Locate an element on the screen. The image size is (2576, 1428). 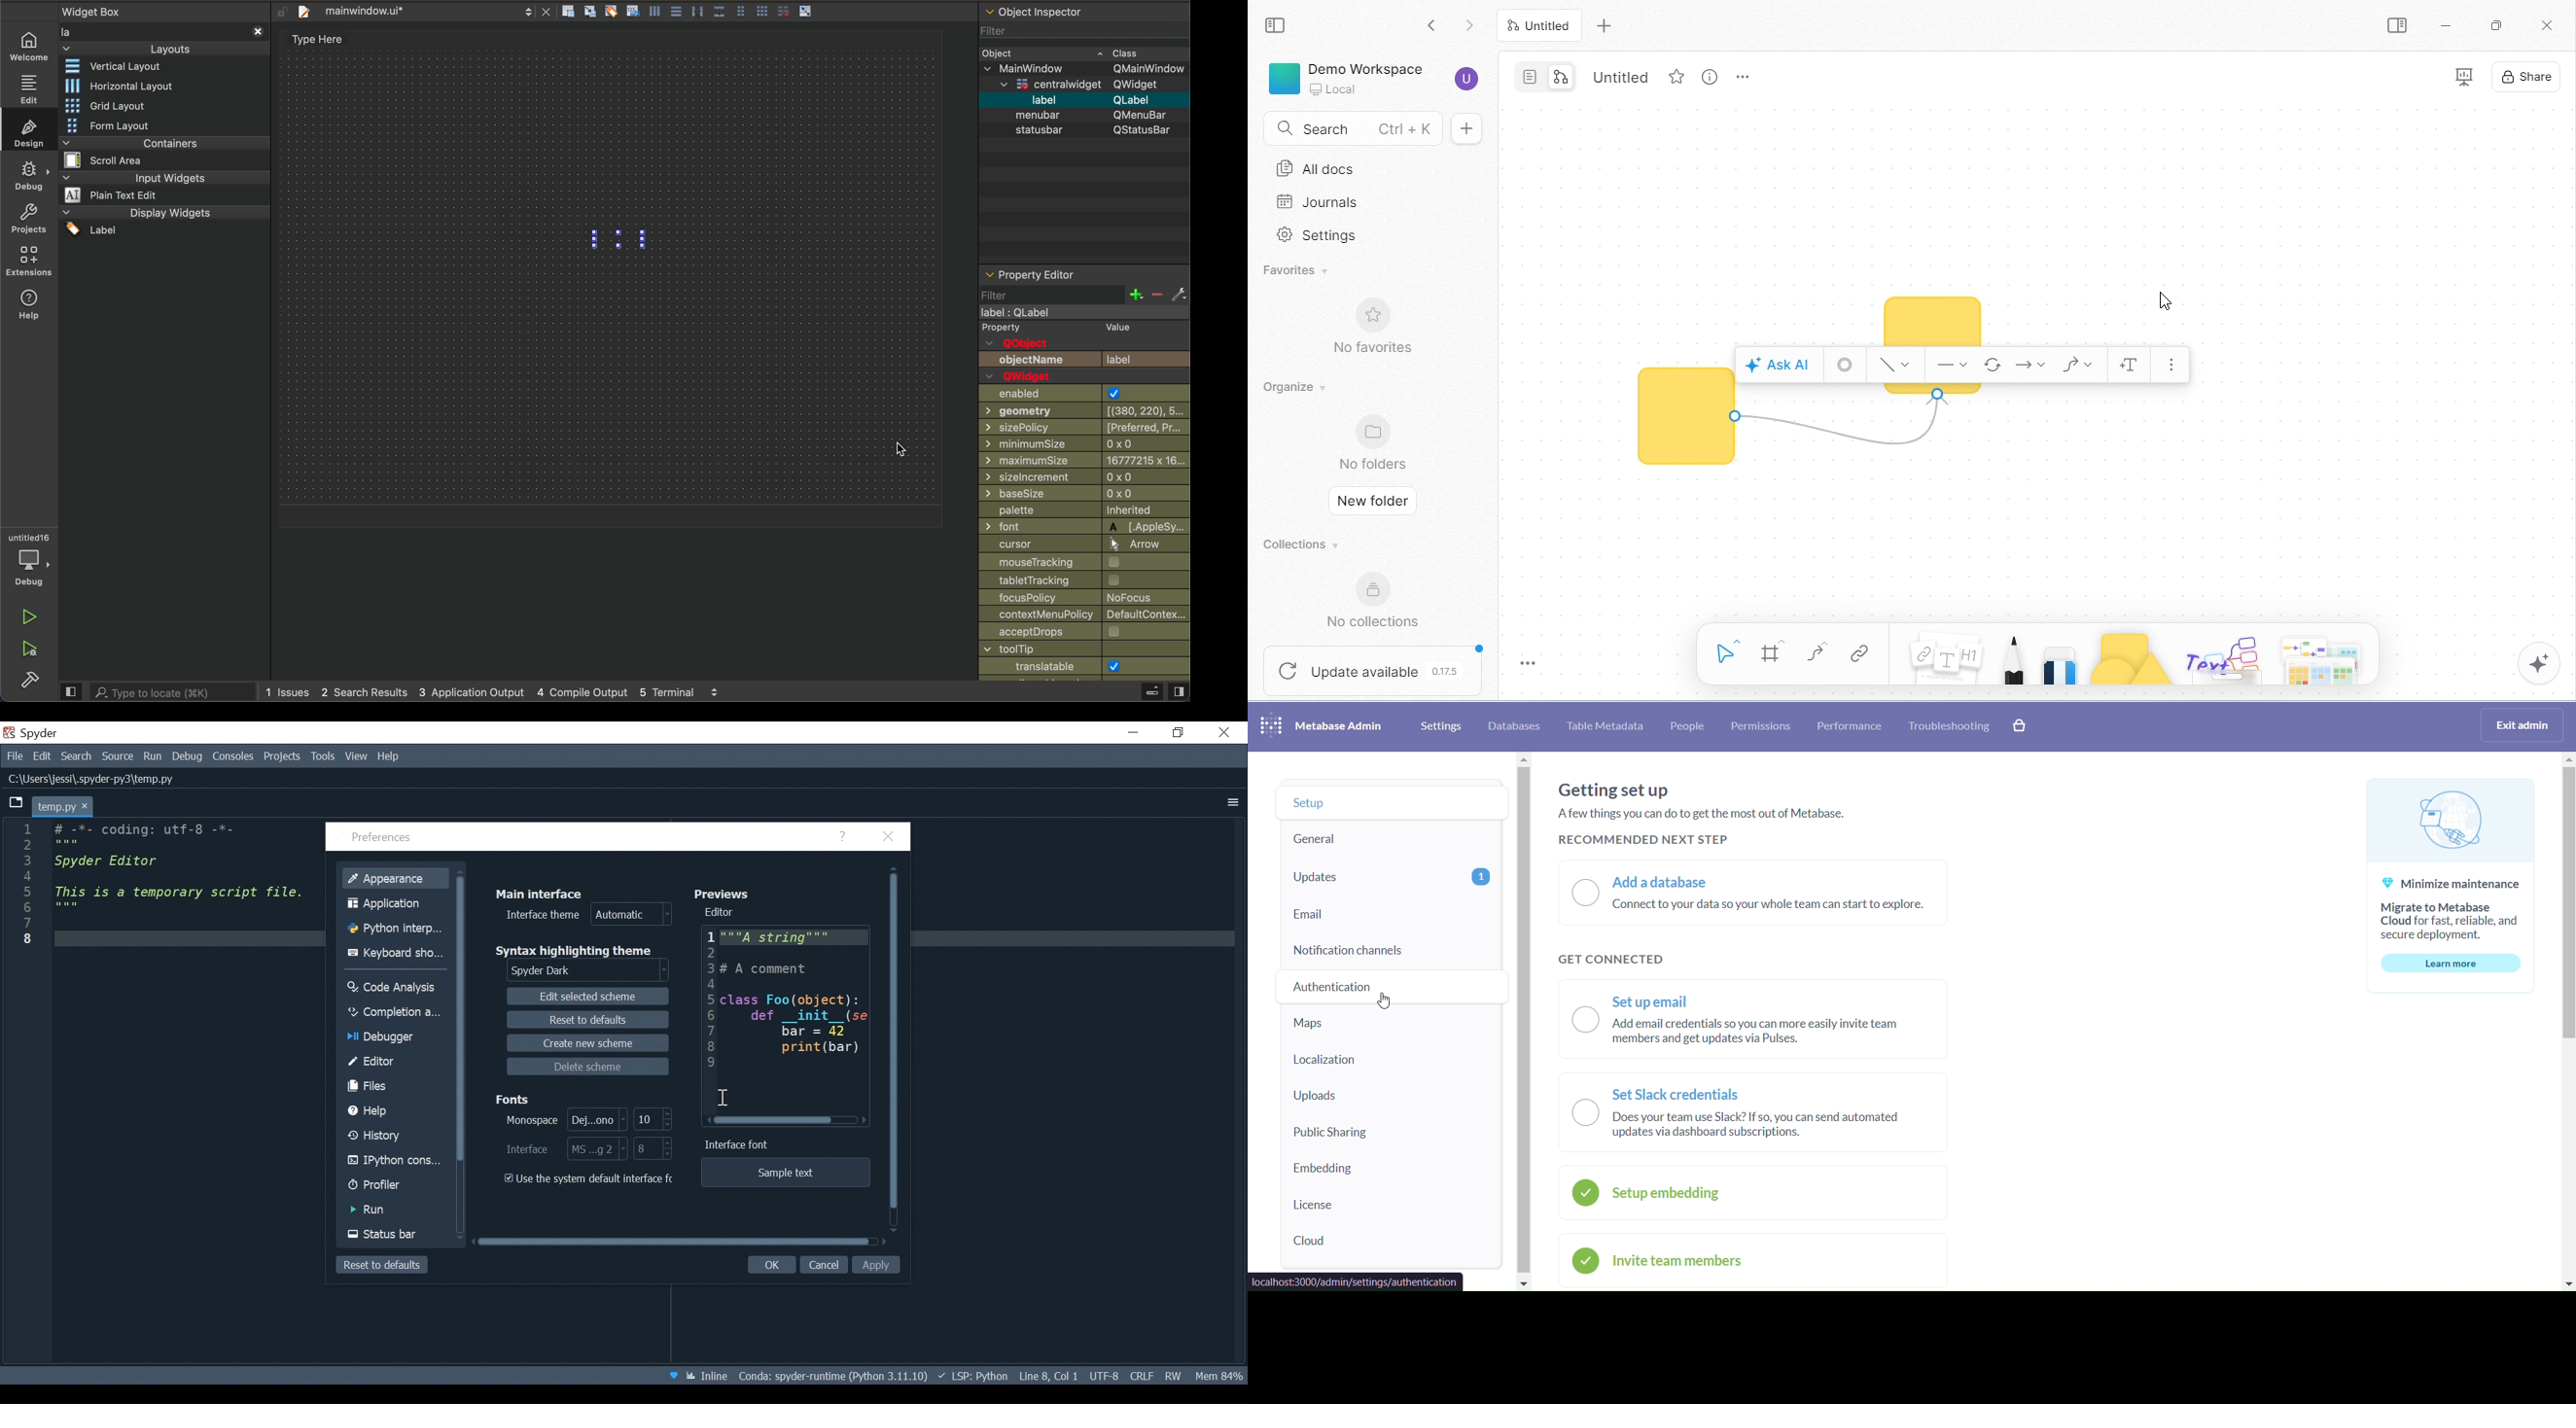
Completion Analysis is located at coordinates (395, 1012).